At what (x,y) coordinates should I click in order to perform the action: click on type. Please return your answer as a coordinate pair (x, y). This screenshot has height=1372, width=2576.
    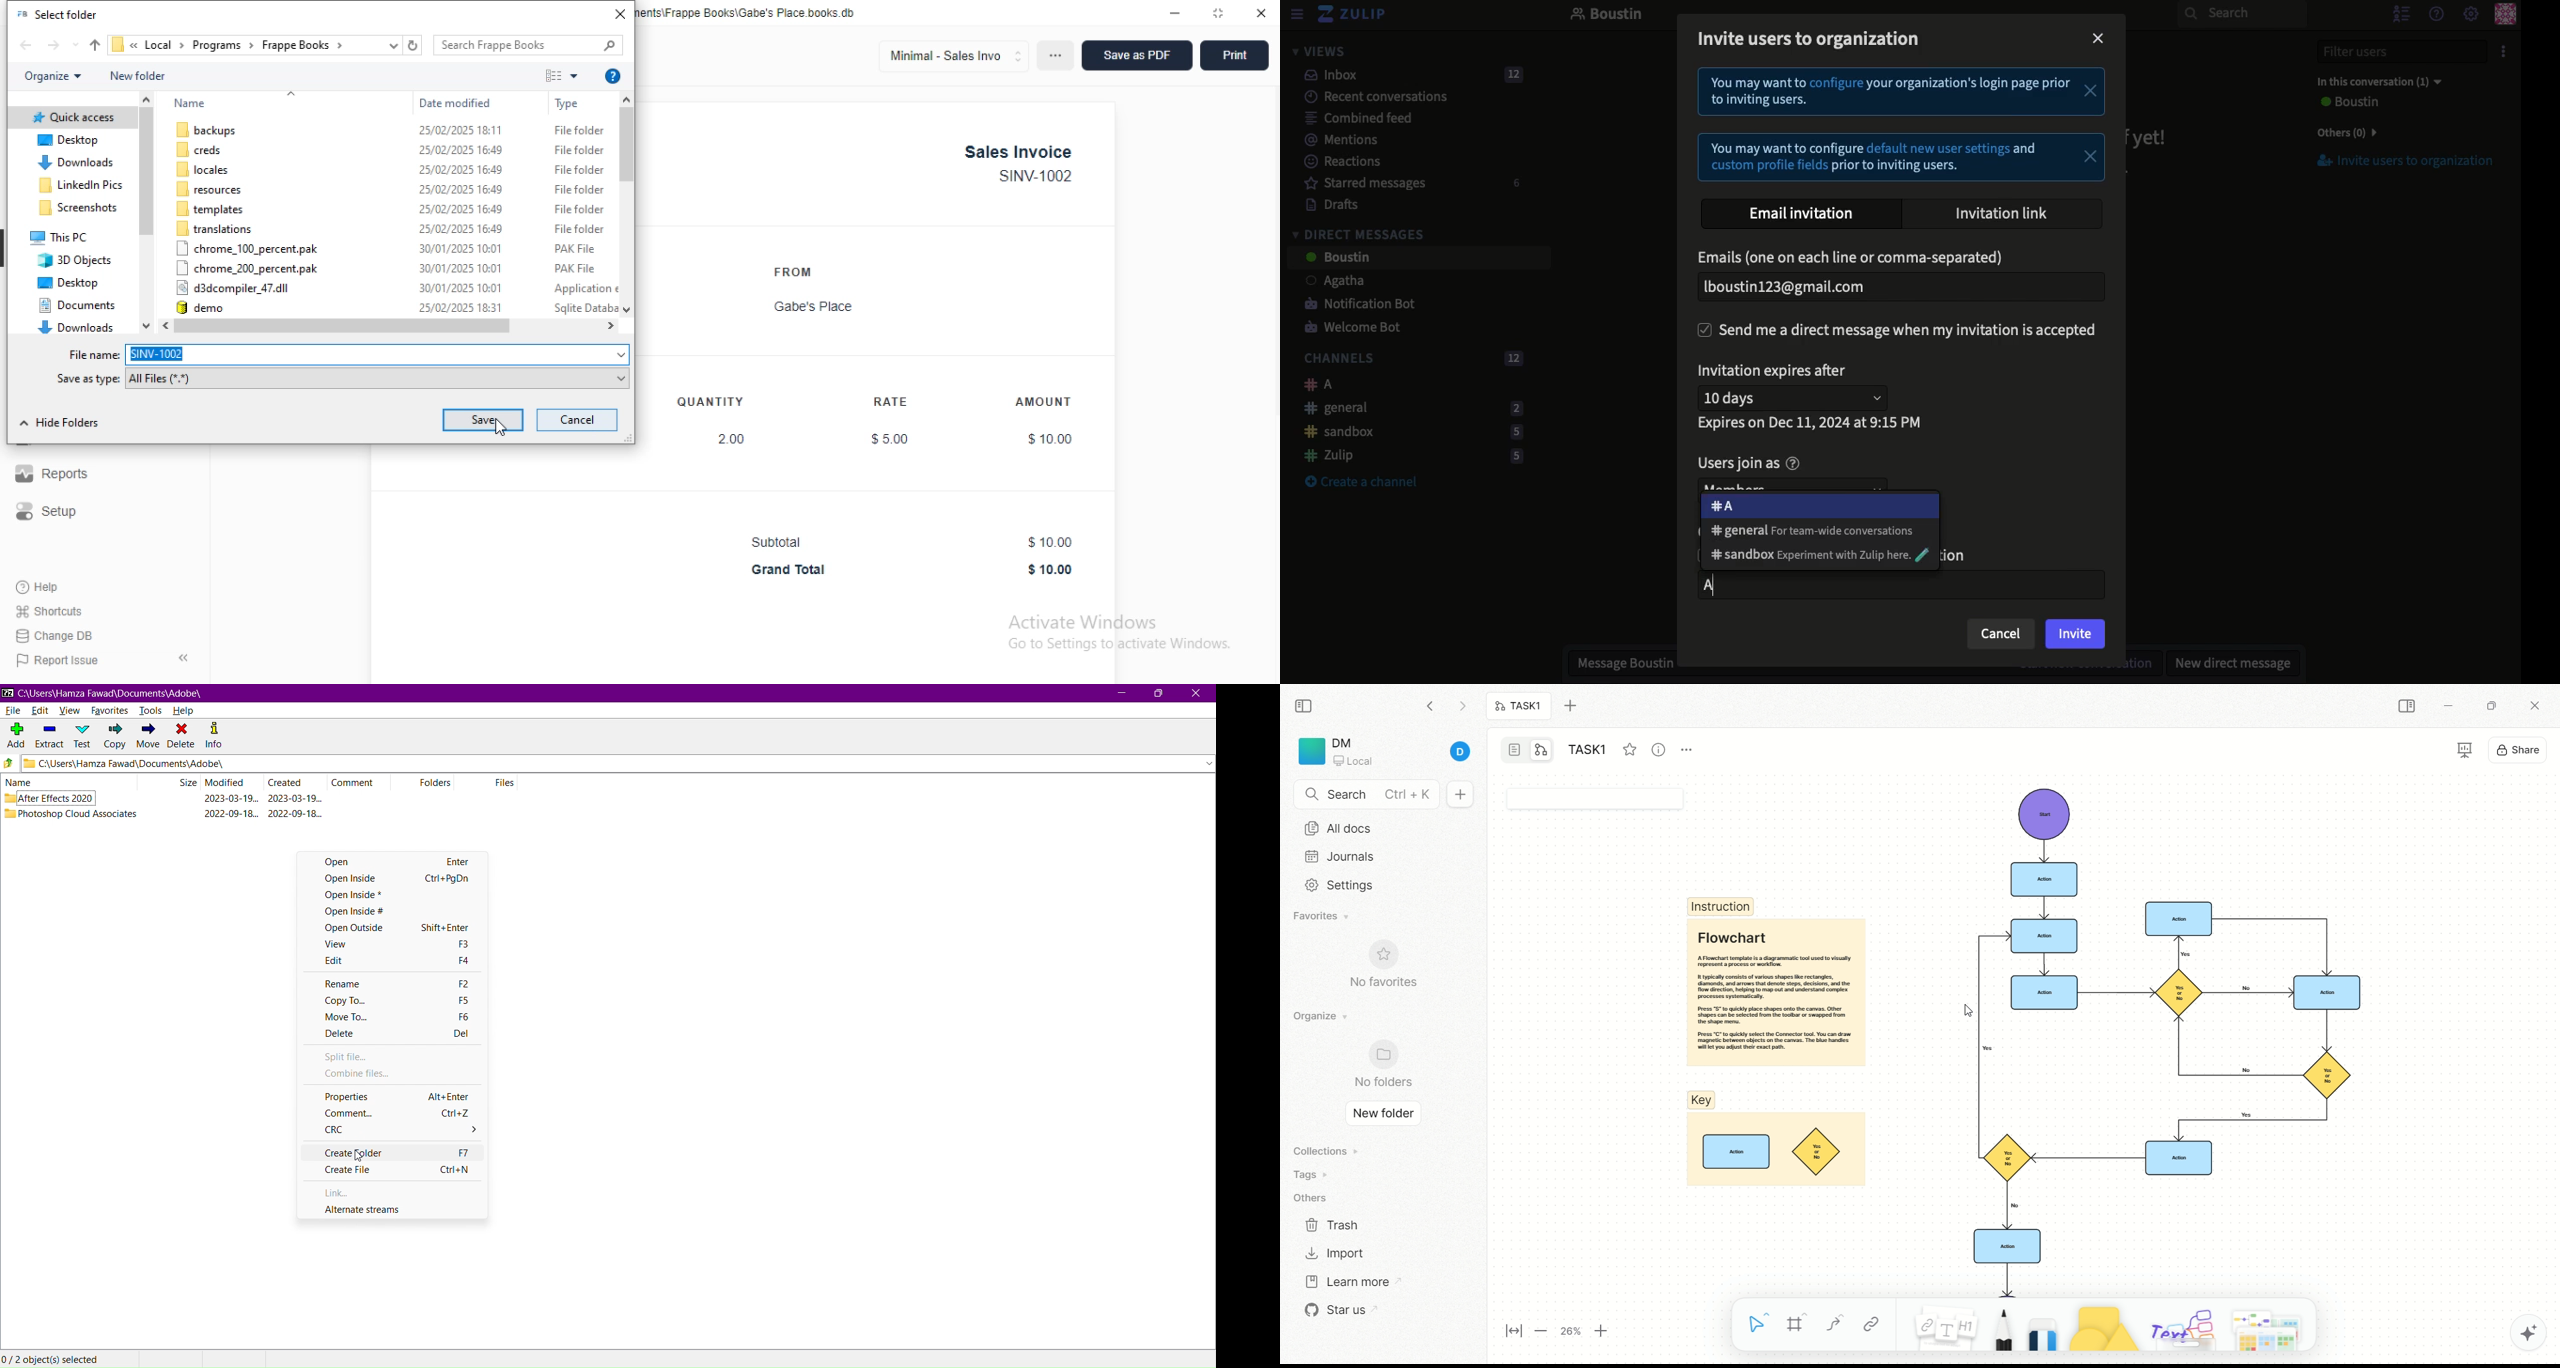
    Looking at the image, I should click on (567, 104).